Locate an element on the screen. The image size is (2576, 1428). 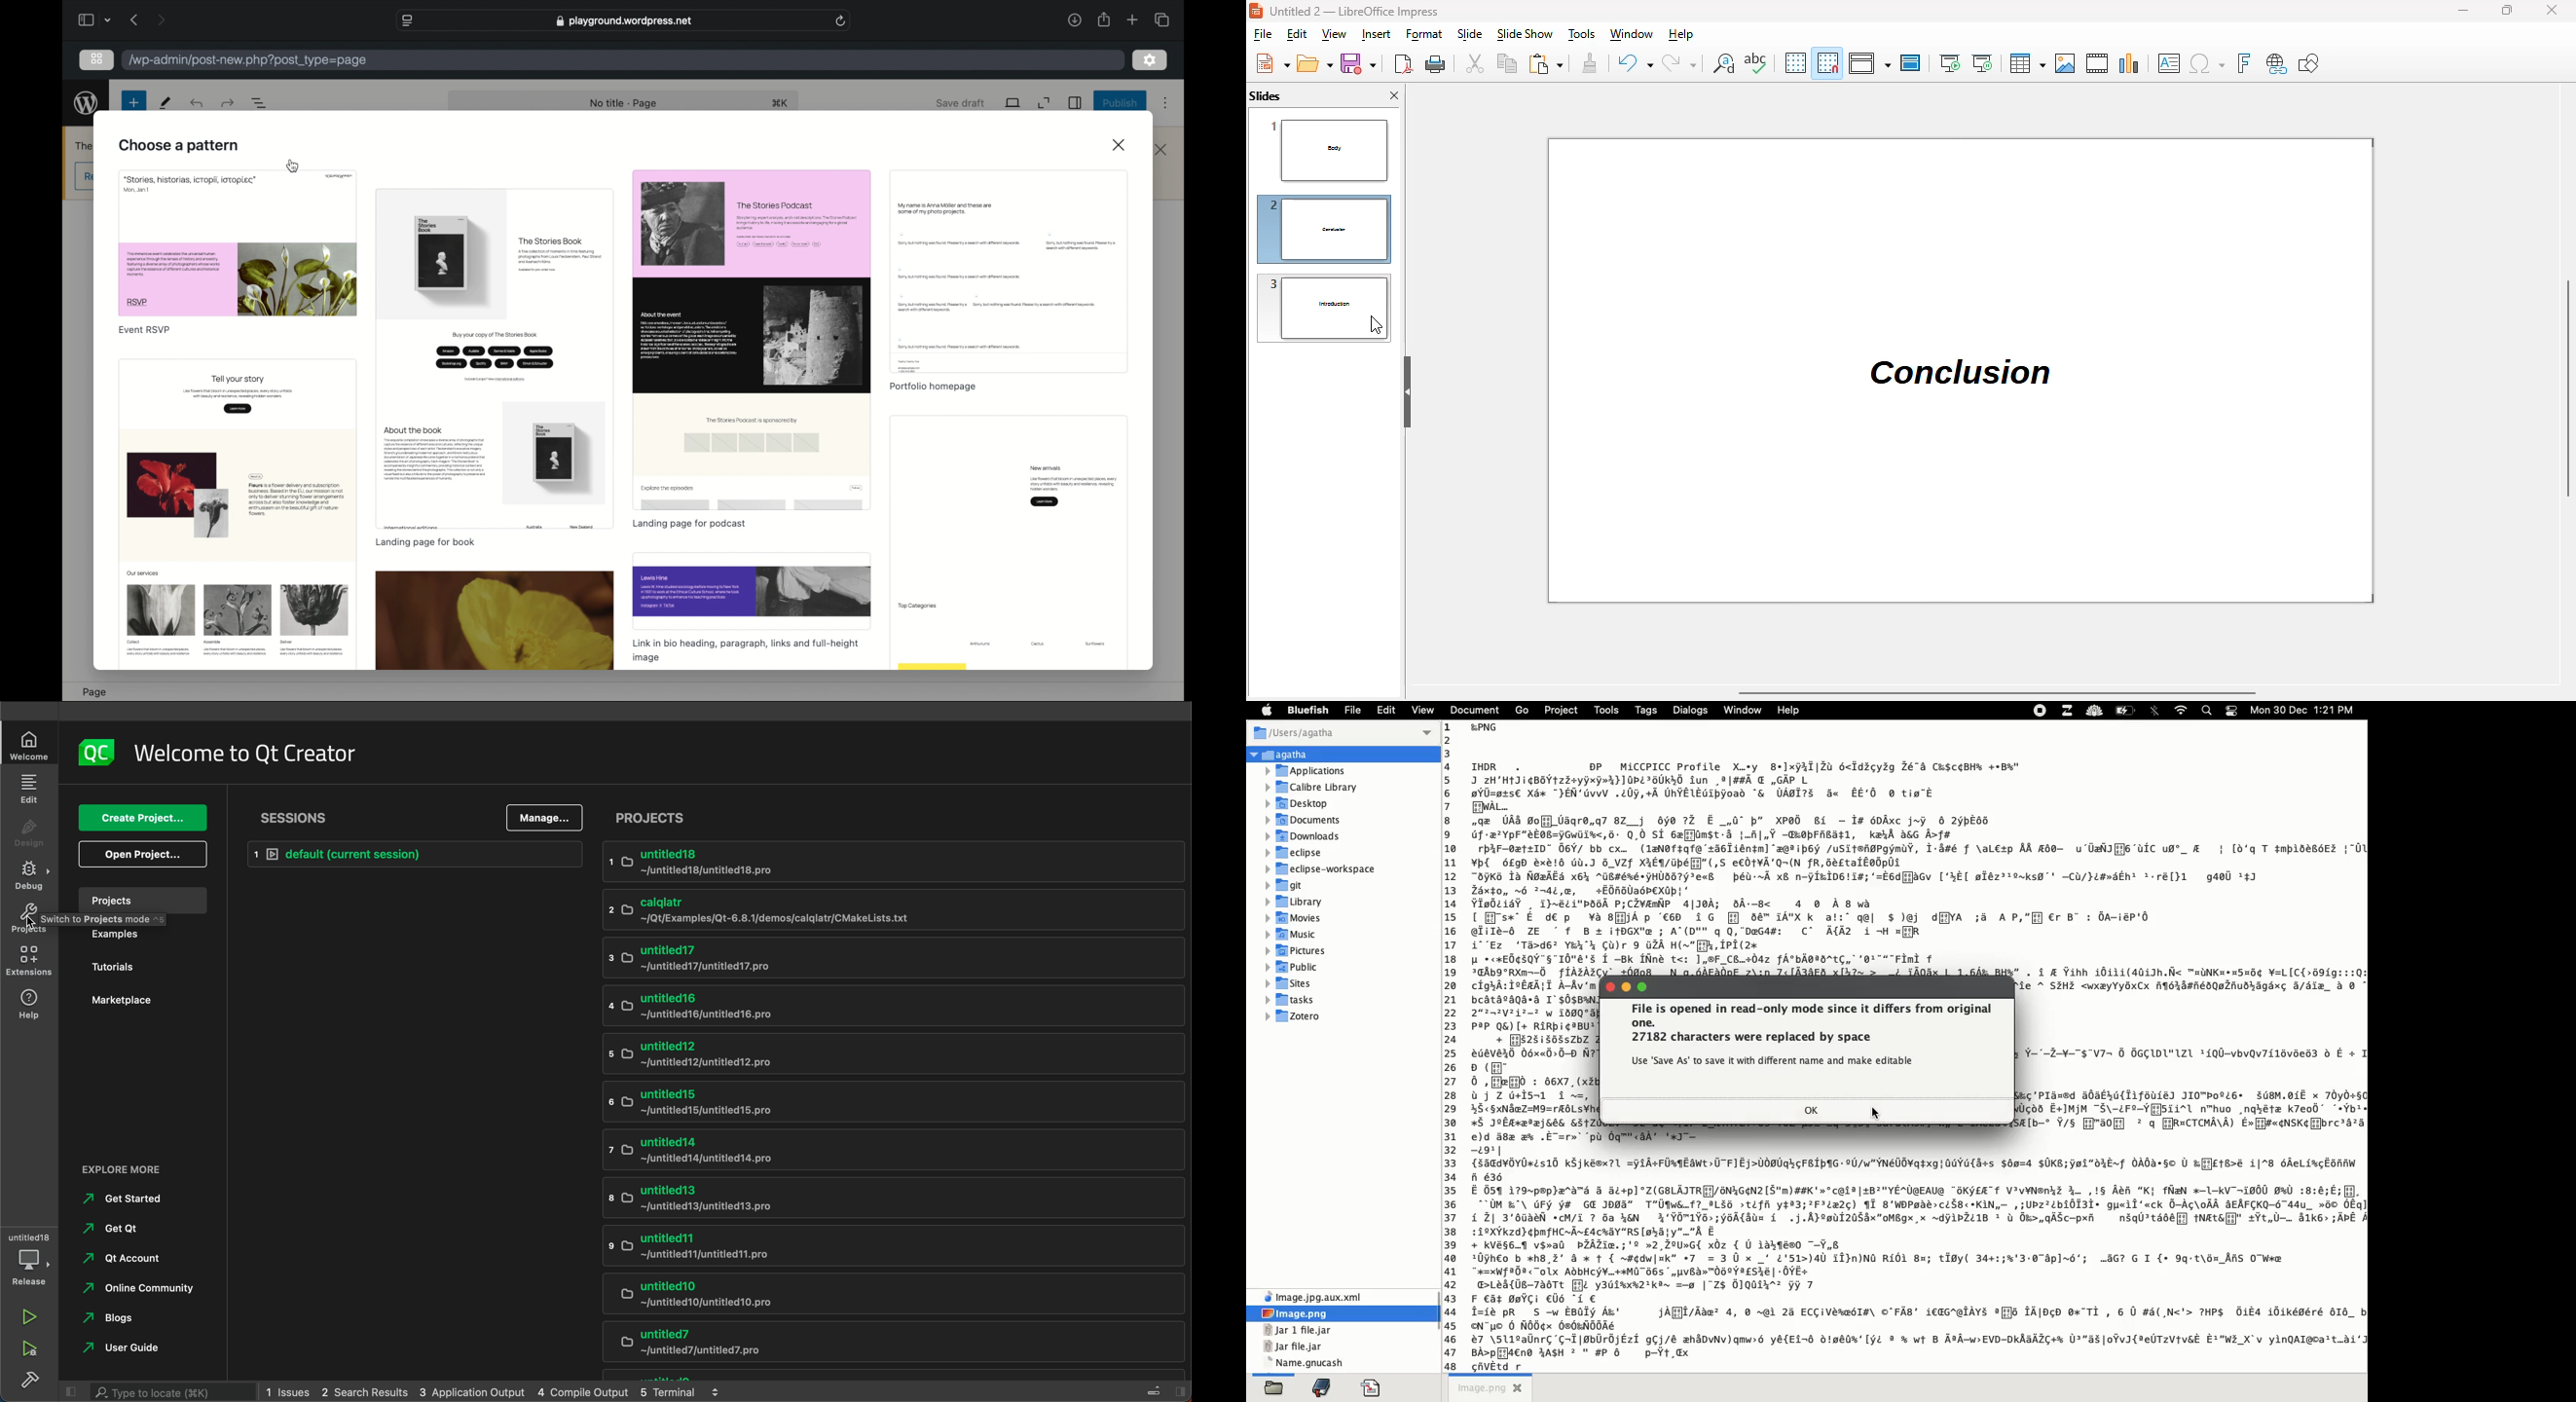
create project... is located at coordinates (139, 819).